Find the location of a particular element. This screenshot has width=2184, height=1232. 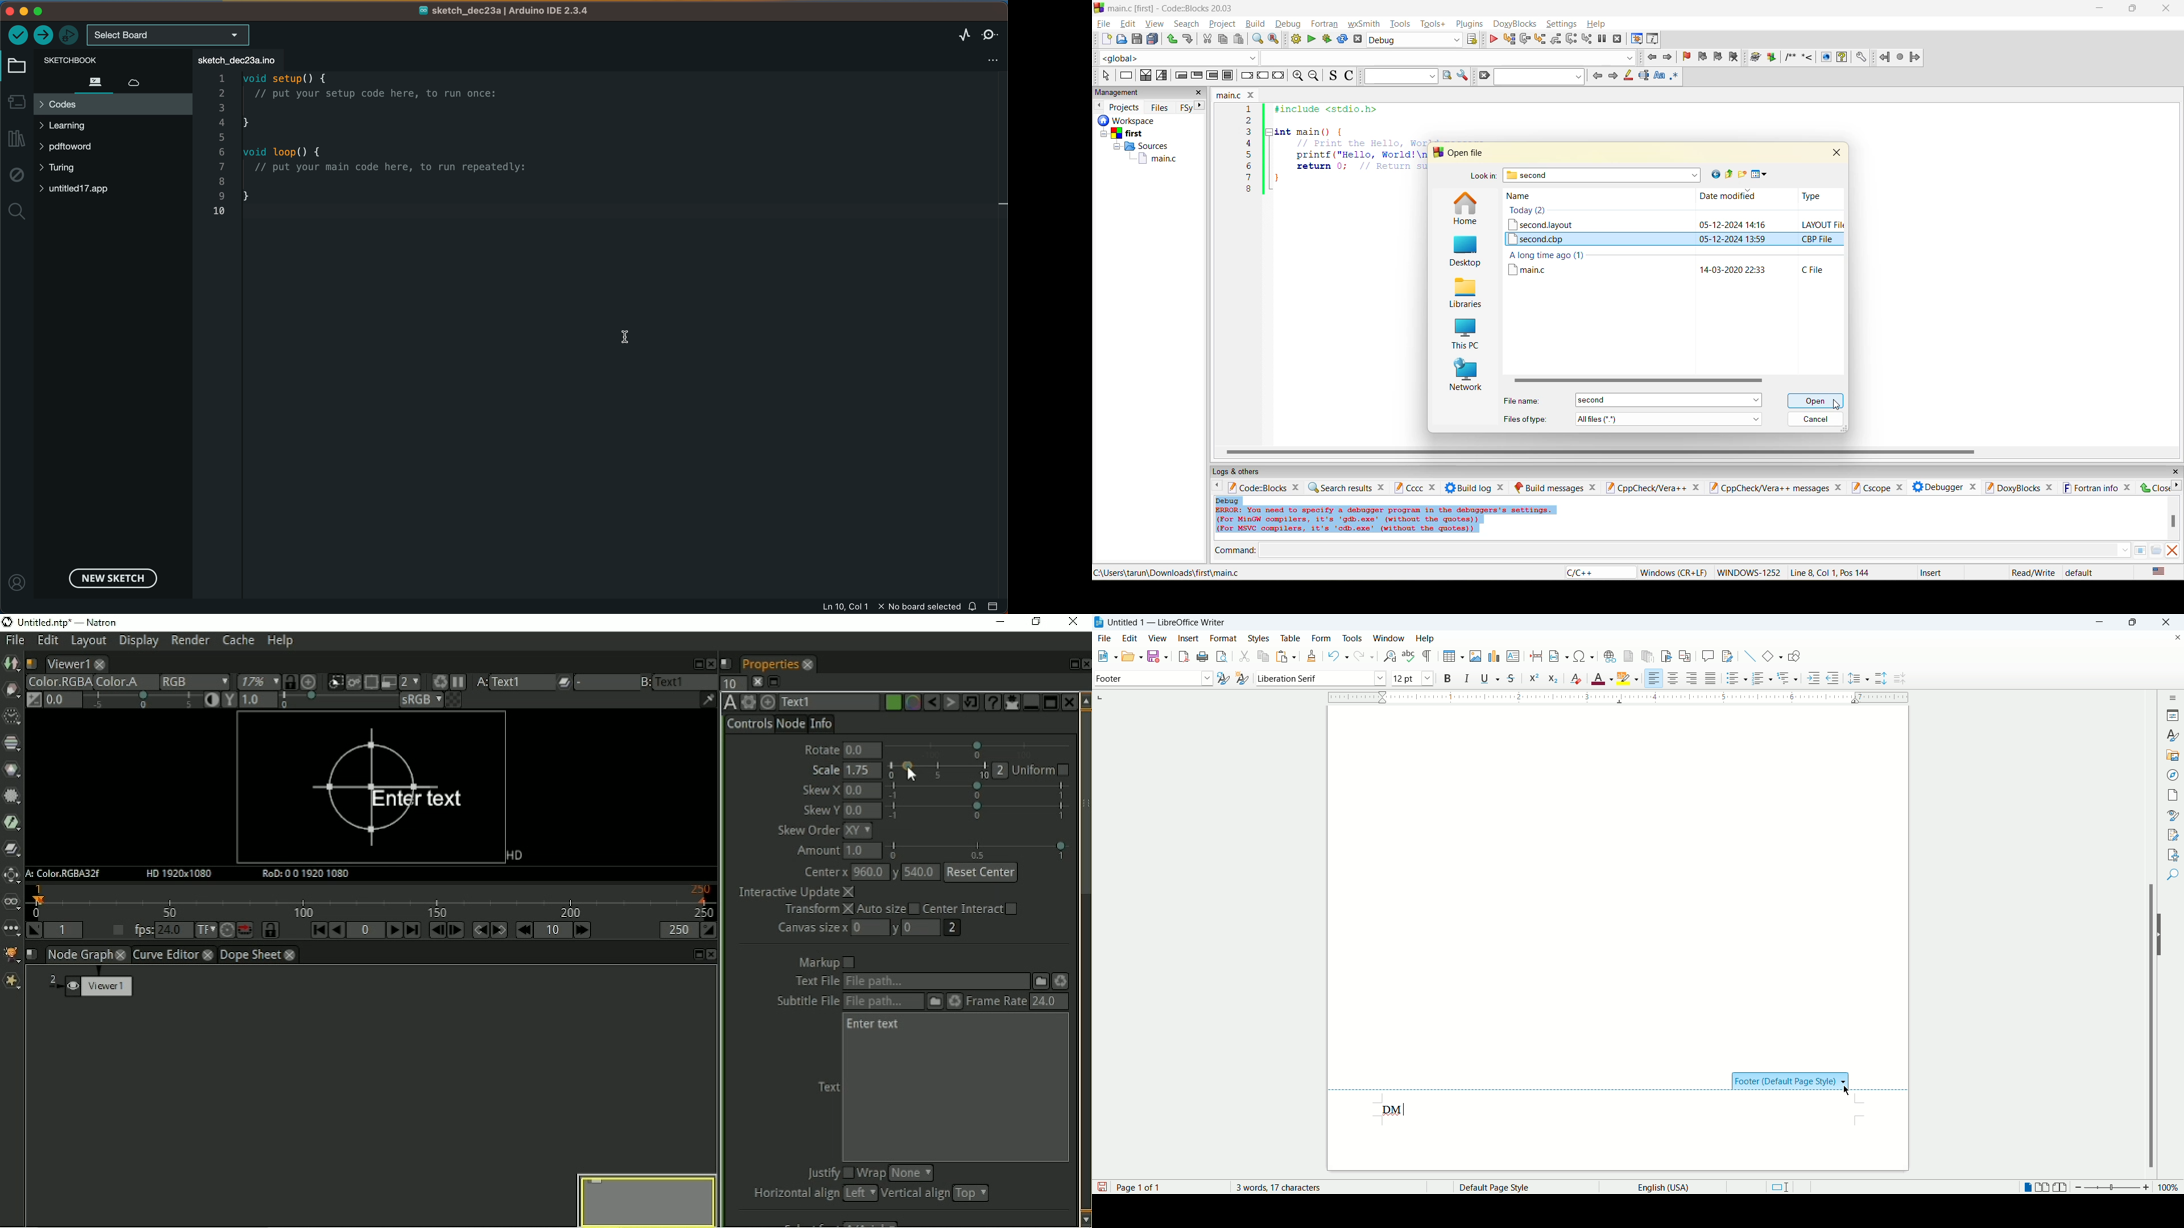

6 is located at coordinates (1248, 166).